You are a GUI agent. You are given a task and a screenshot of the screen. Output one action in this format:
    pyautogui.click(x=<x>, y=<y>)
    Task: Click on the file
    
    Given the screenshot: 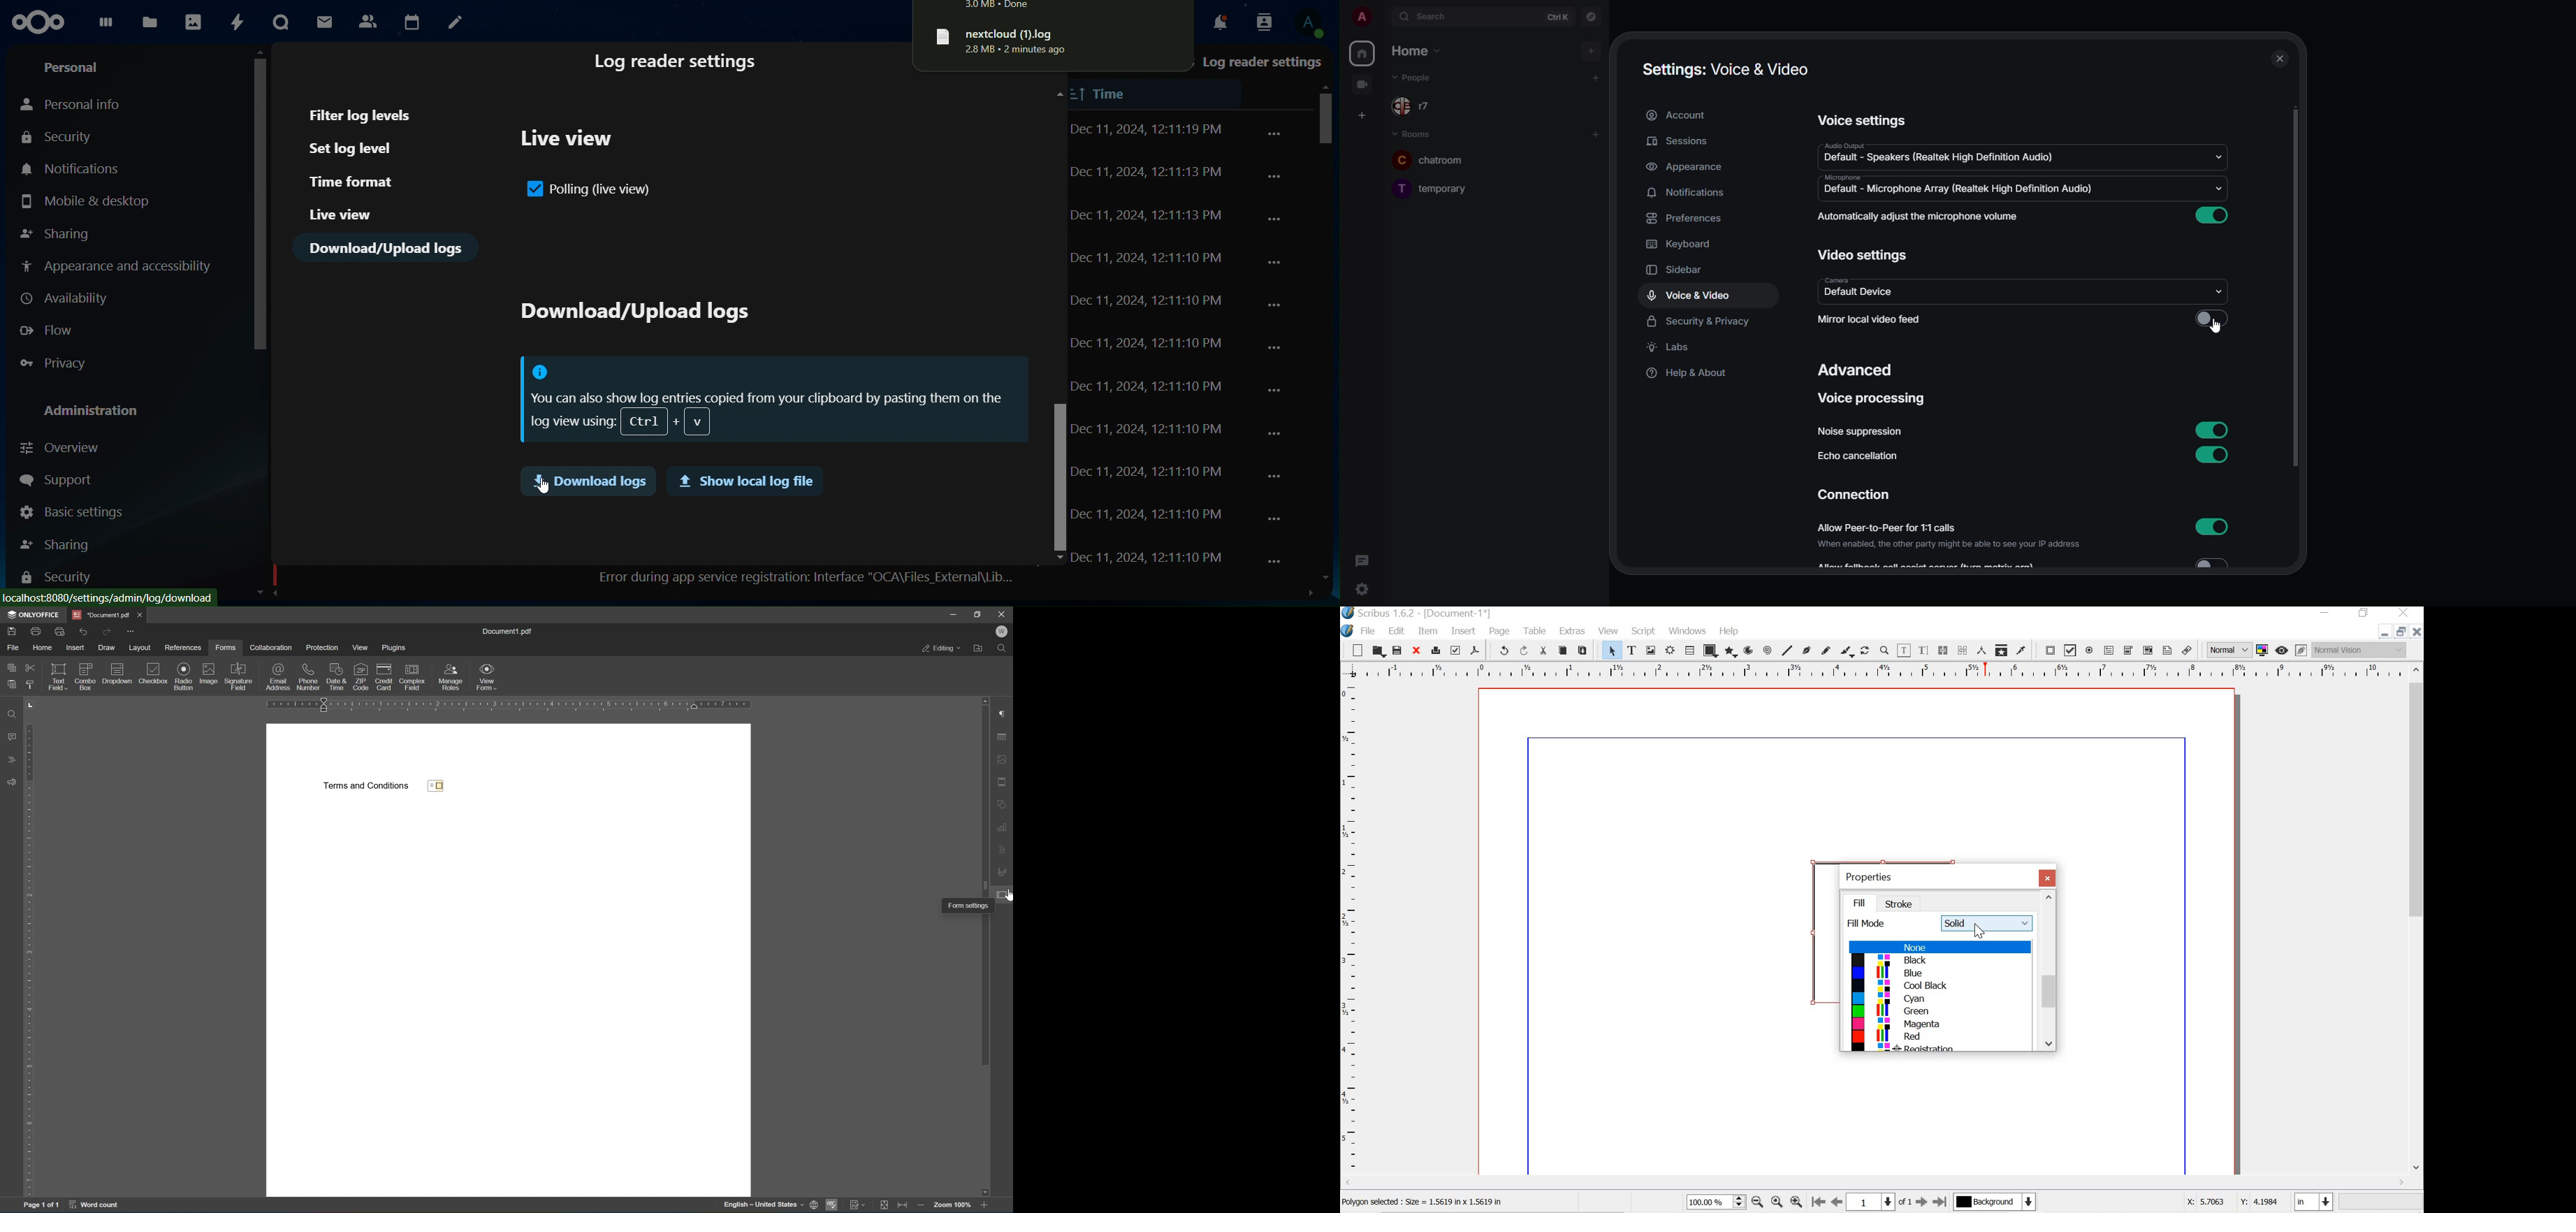 What is the action you would take?
    pyautogui.click(x=1370, y=631)
    